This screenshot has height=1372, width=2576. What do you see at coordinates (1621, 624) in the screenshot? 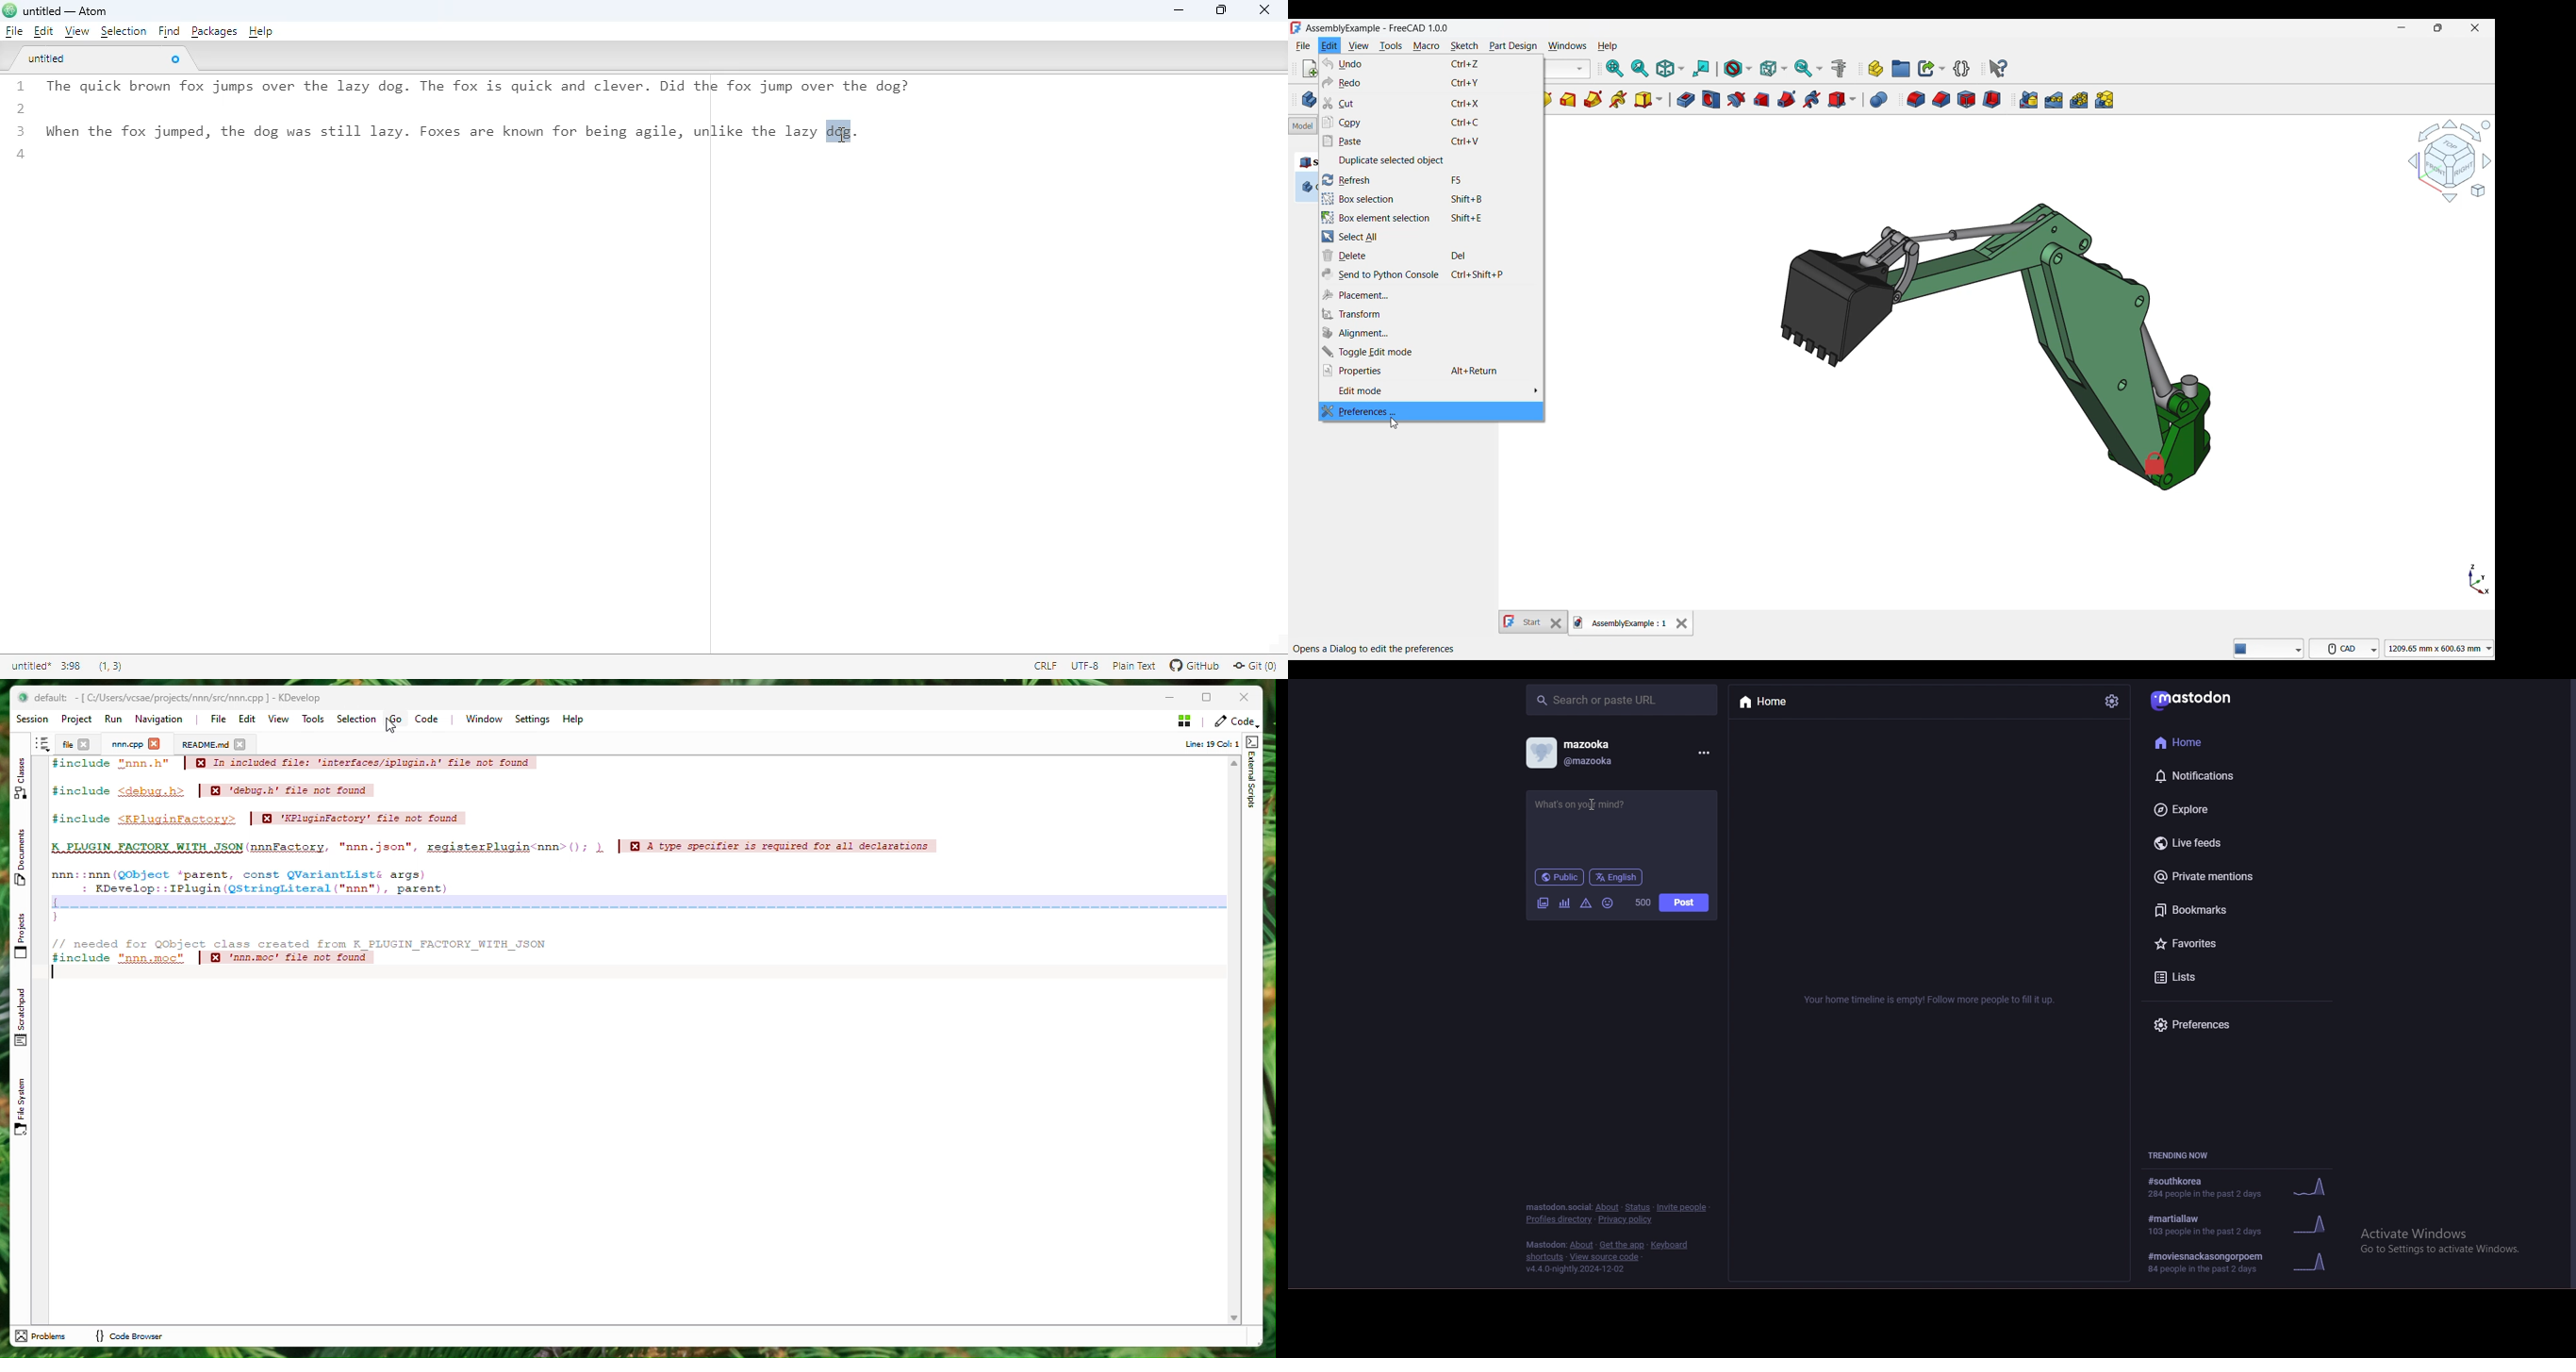
I see `AssemblyExample: 1` at bounding box center [1621, 624].